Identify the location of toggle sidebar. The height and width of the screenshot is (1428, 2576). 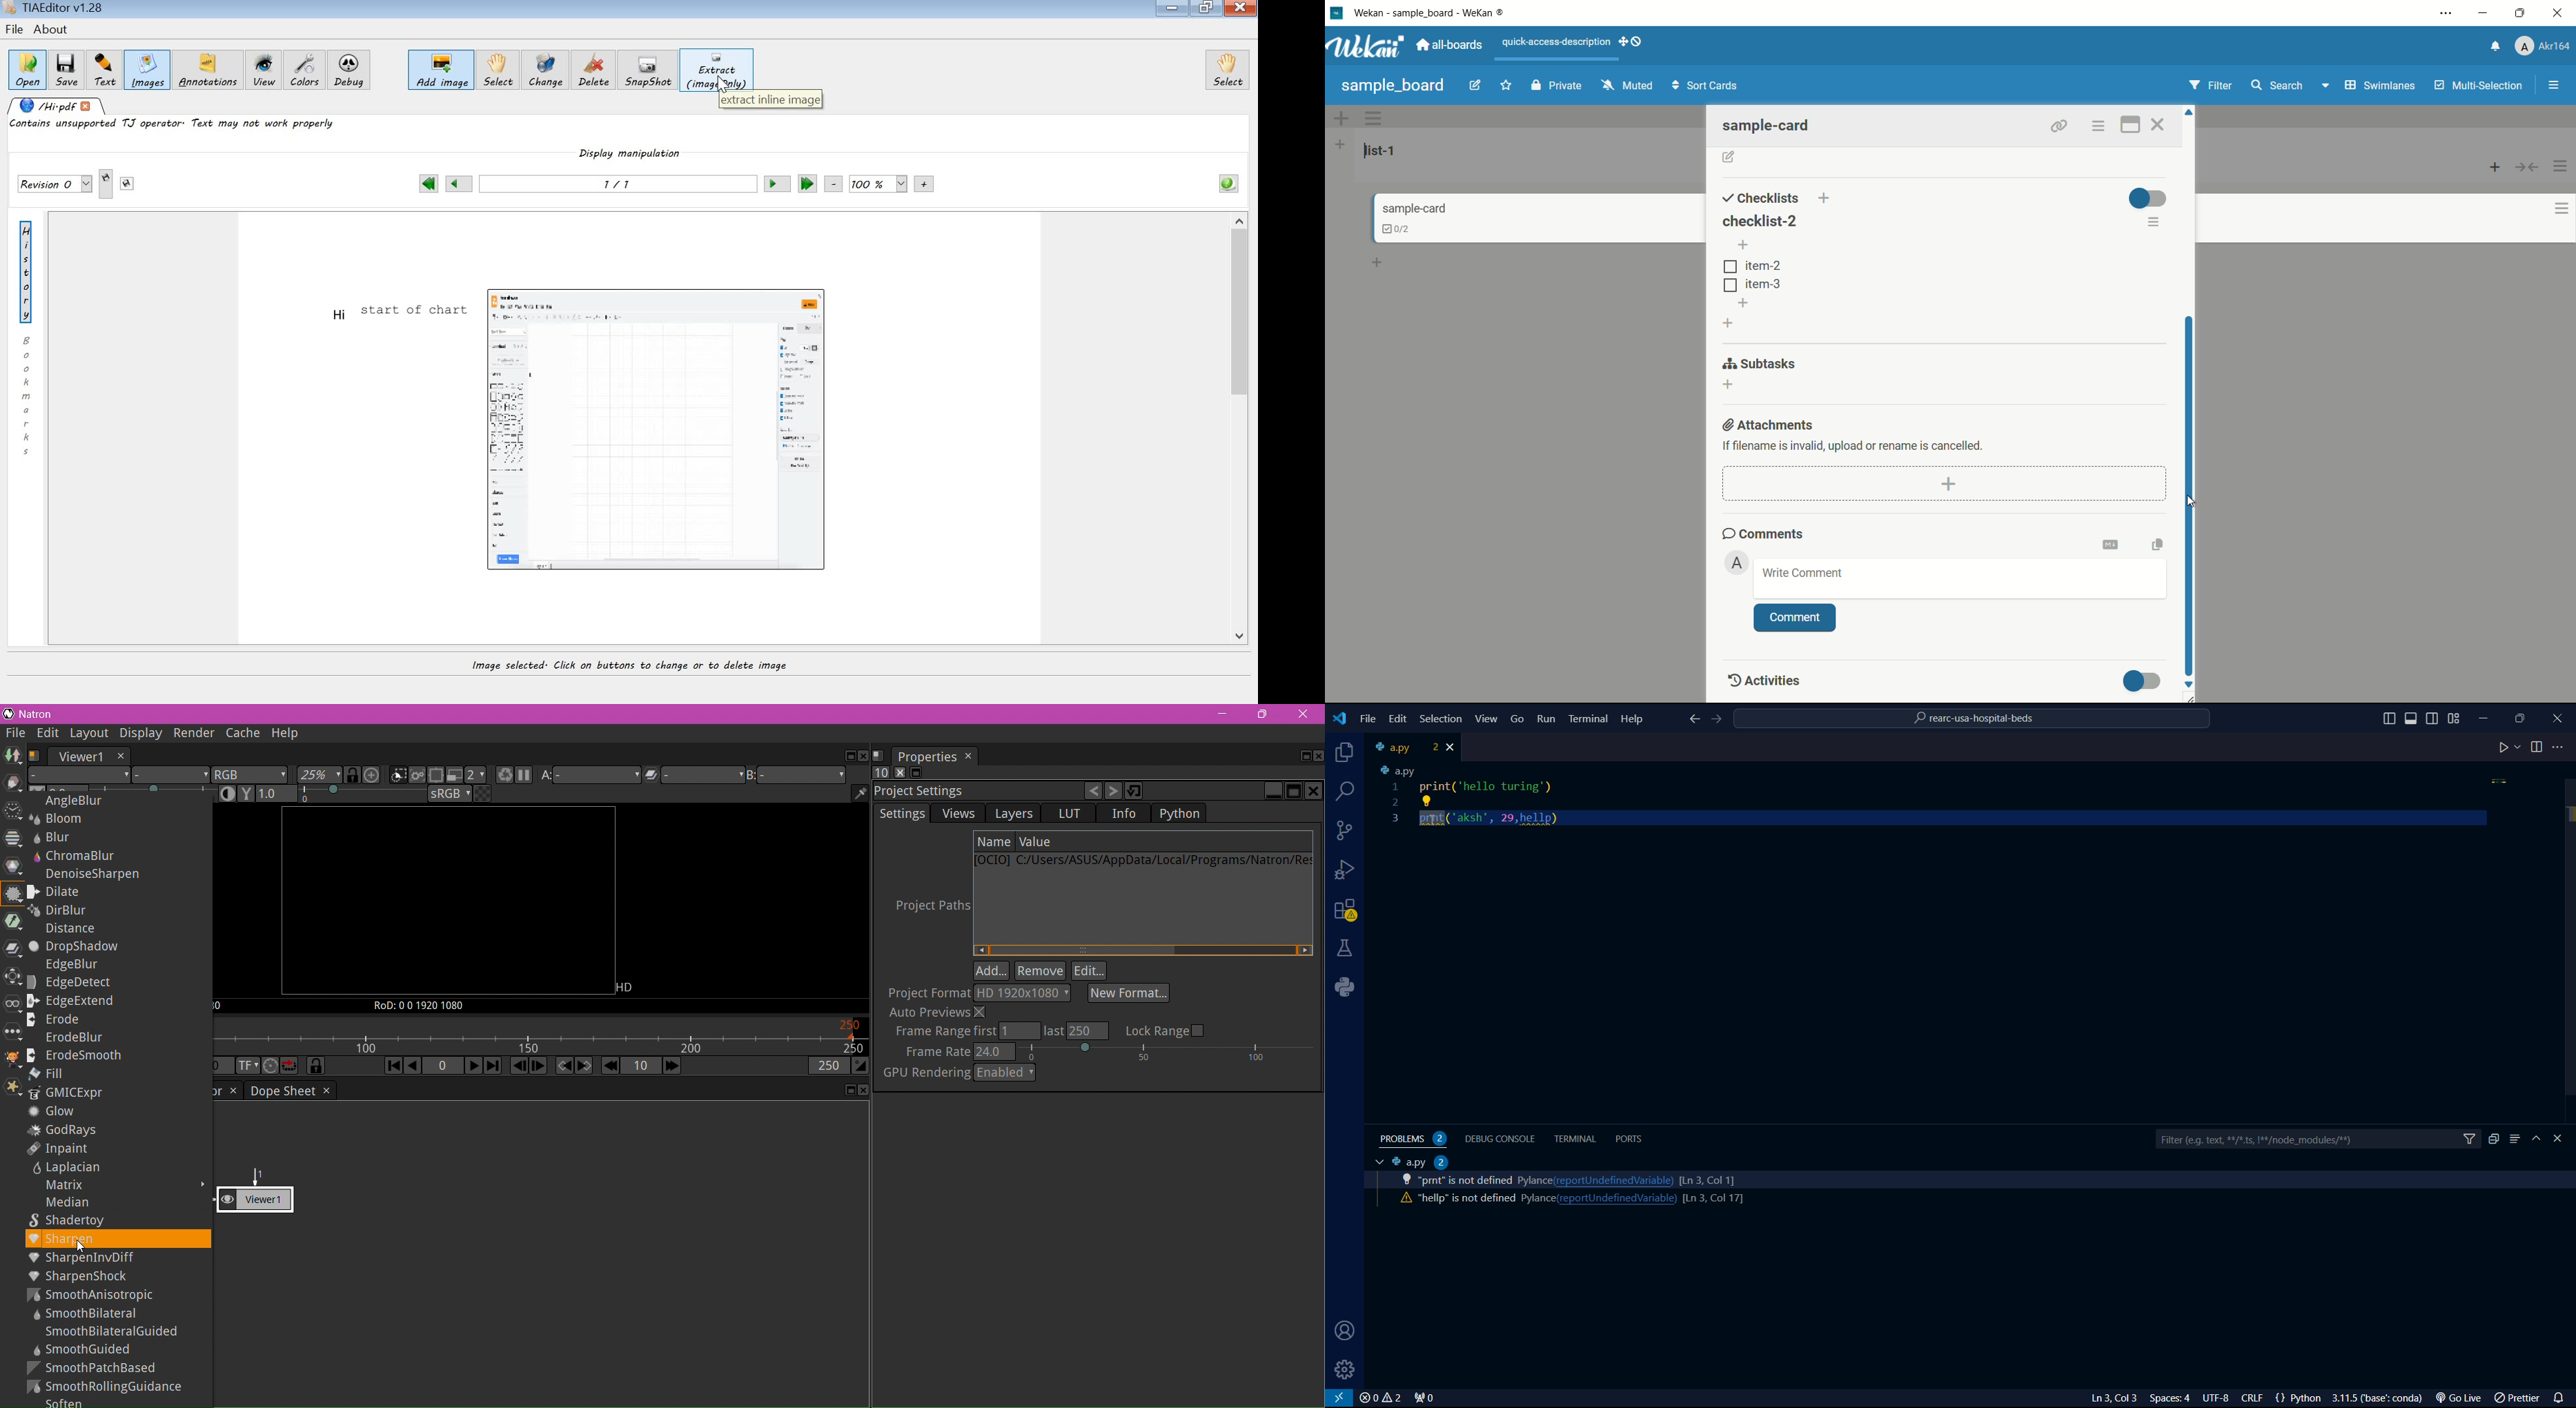
(2389, 719).